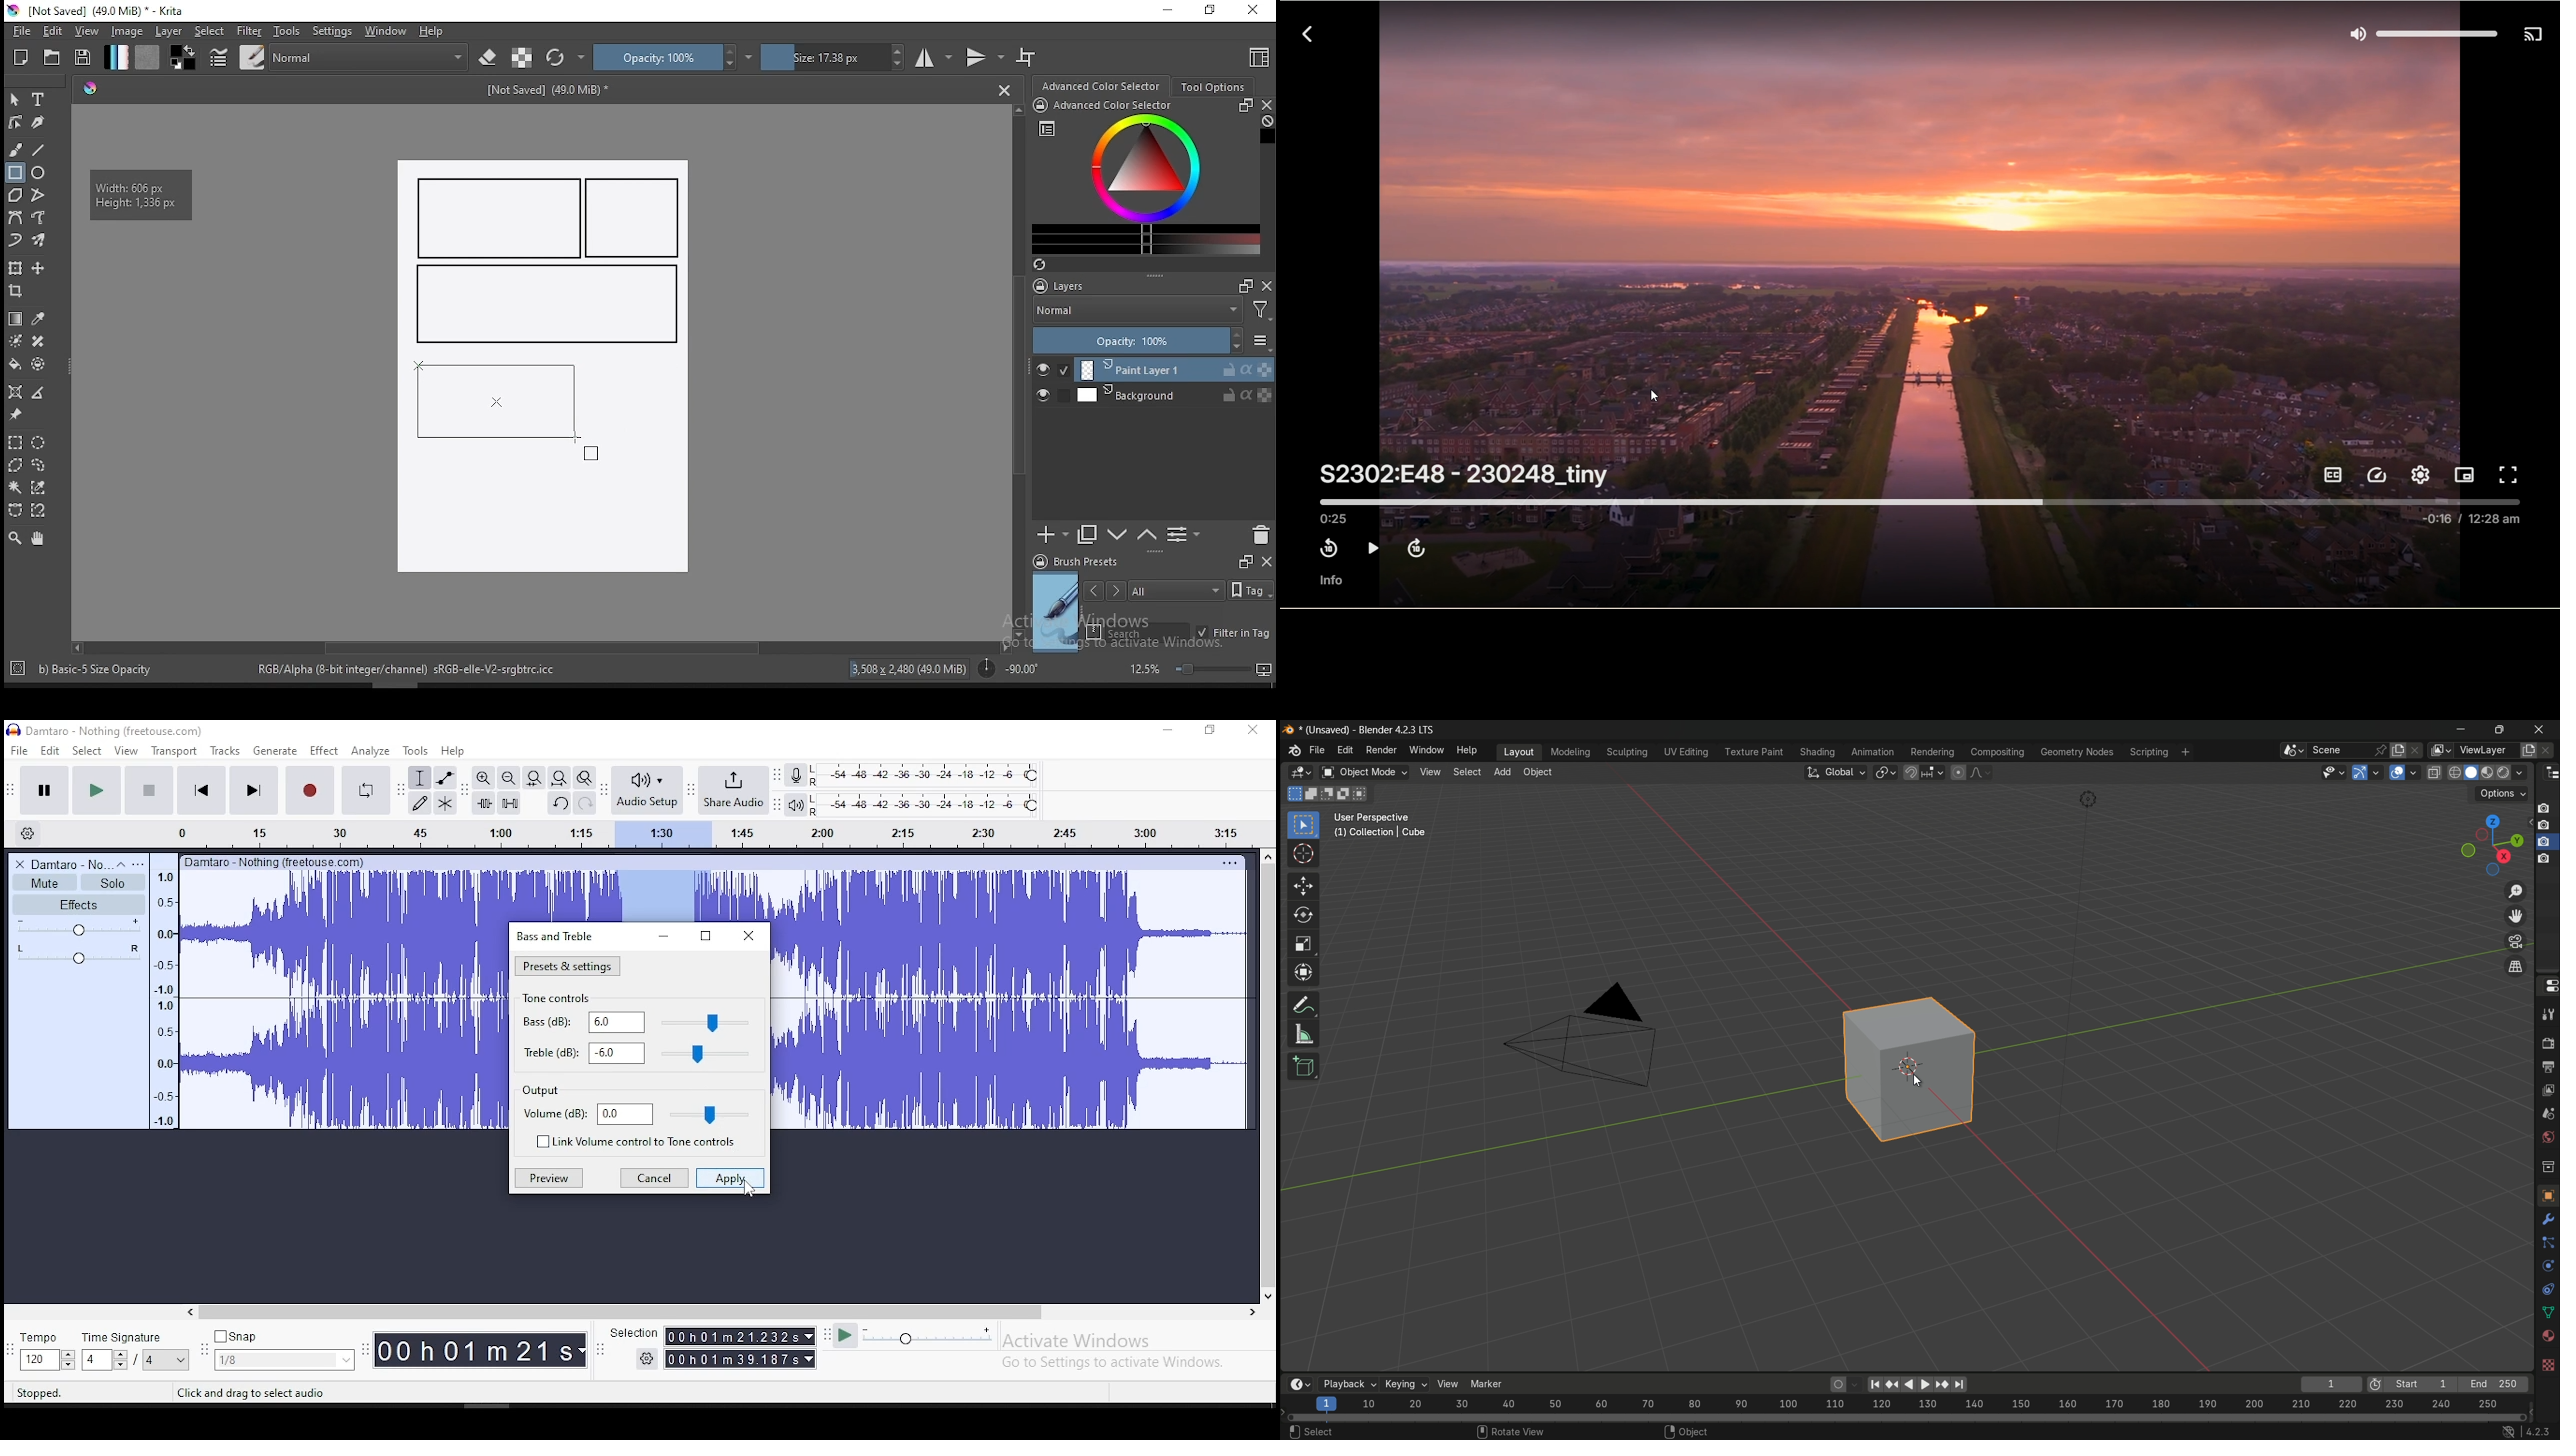  I want to click on set eraser mode, so click(490, 58).